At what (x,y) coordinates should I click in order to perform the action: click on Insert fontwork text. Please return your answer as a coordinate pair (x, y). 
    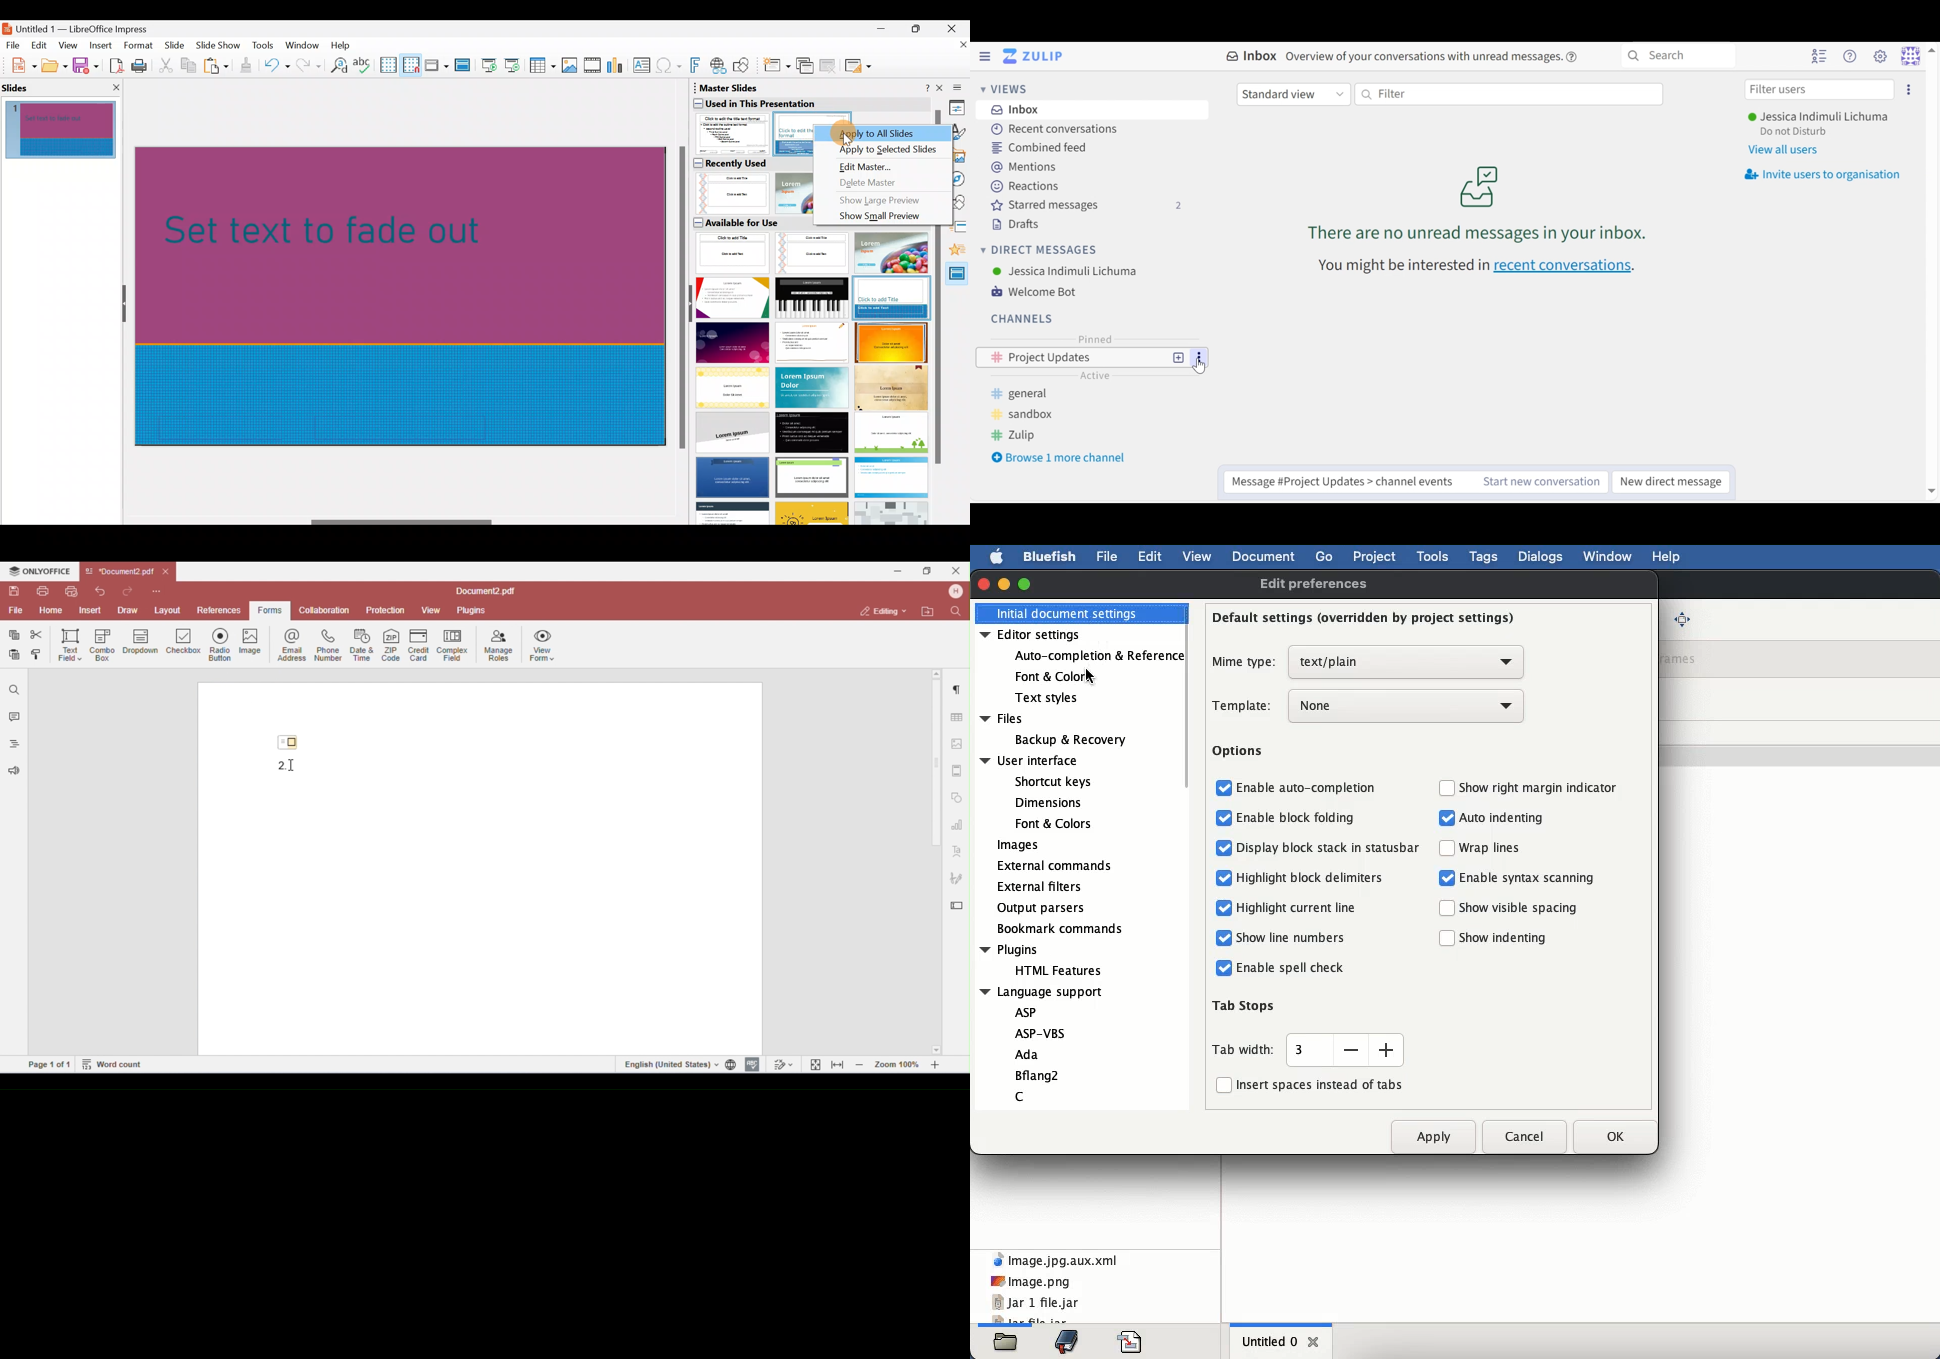
    Looking at the image, I should click on (697, 67).